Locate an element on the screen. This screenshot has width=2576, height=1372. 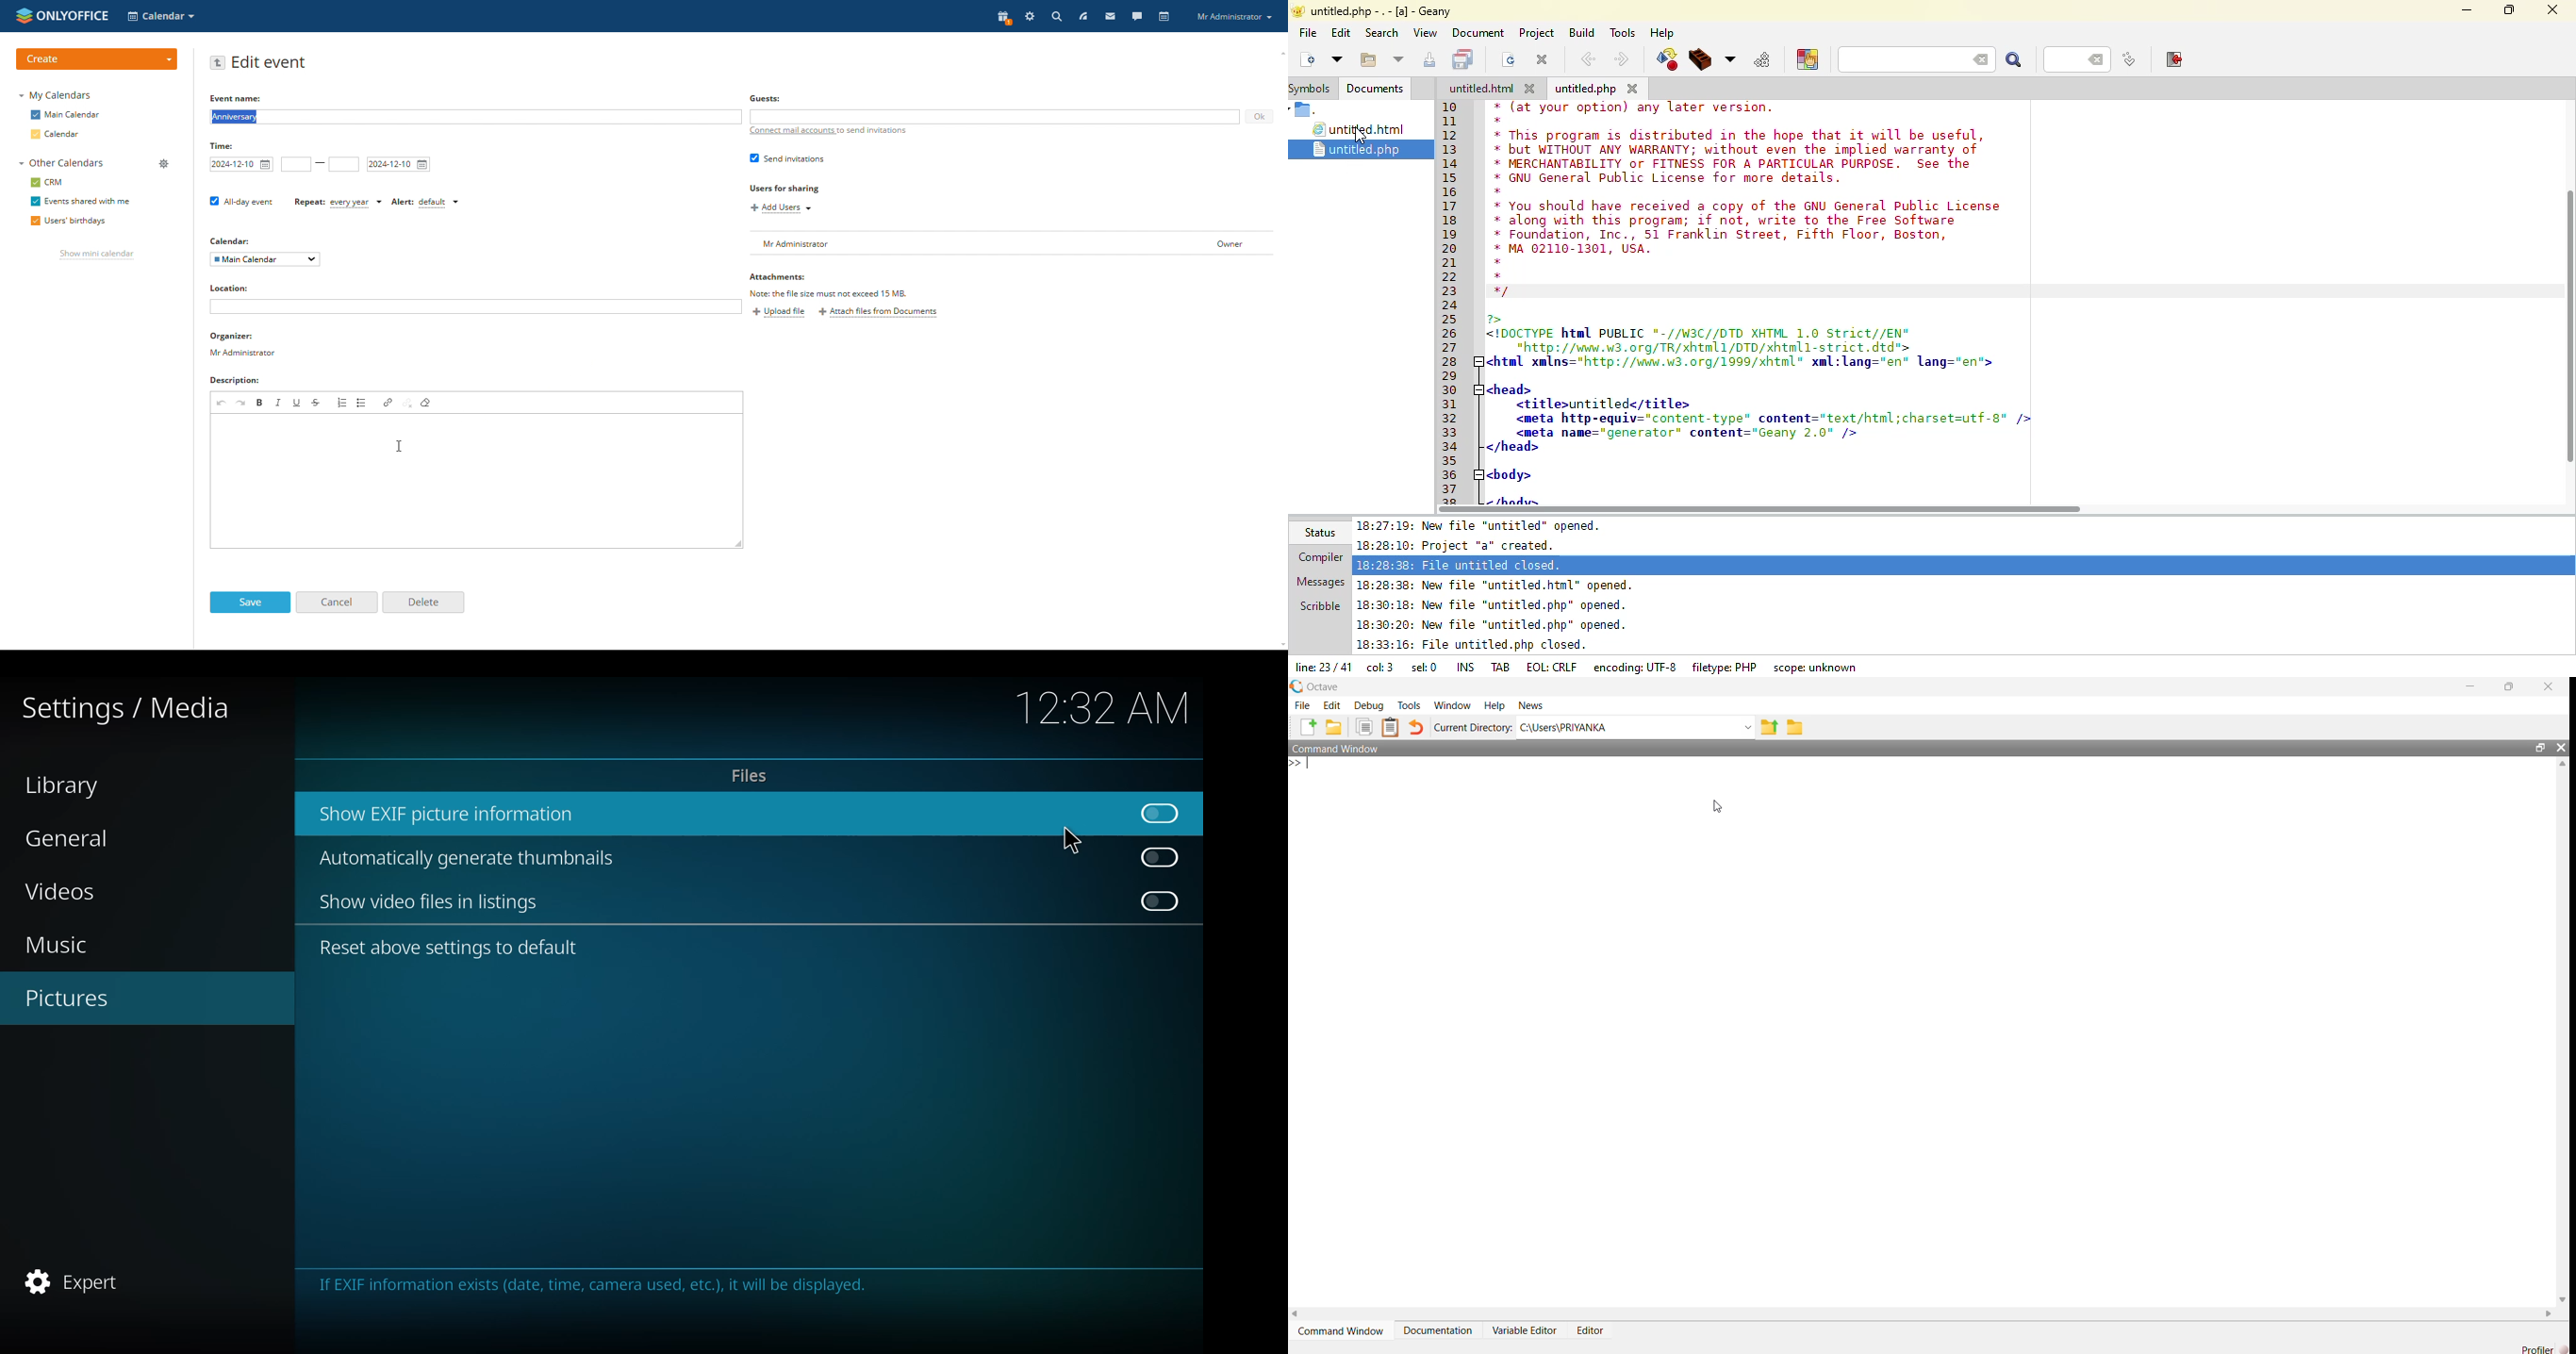
diabled is located at coordinates (1153, 812).